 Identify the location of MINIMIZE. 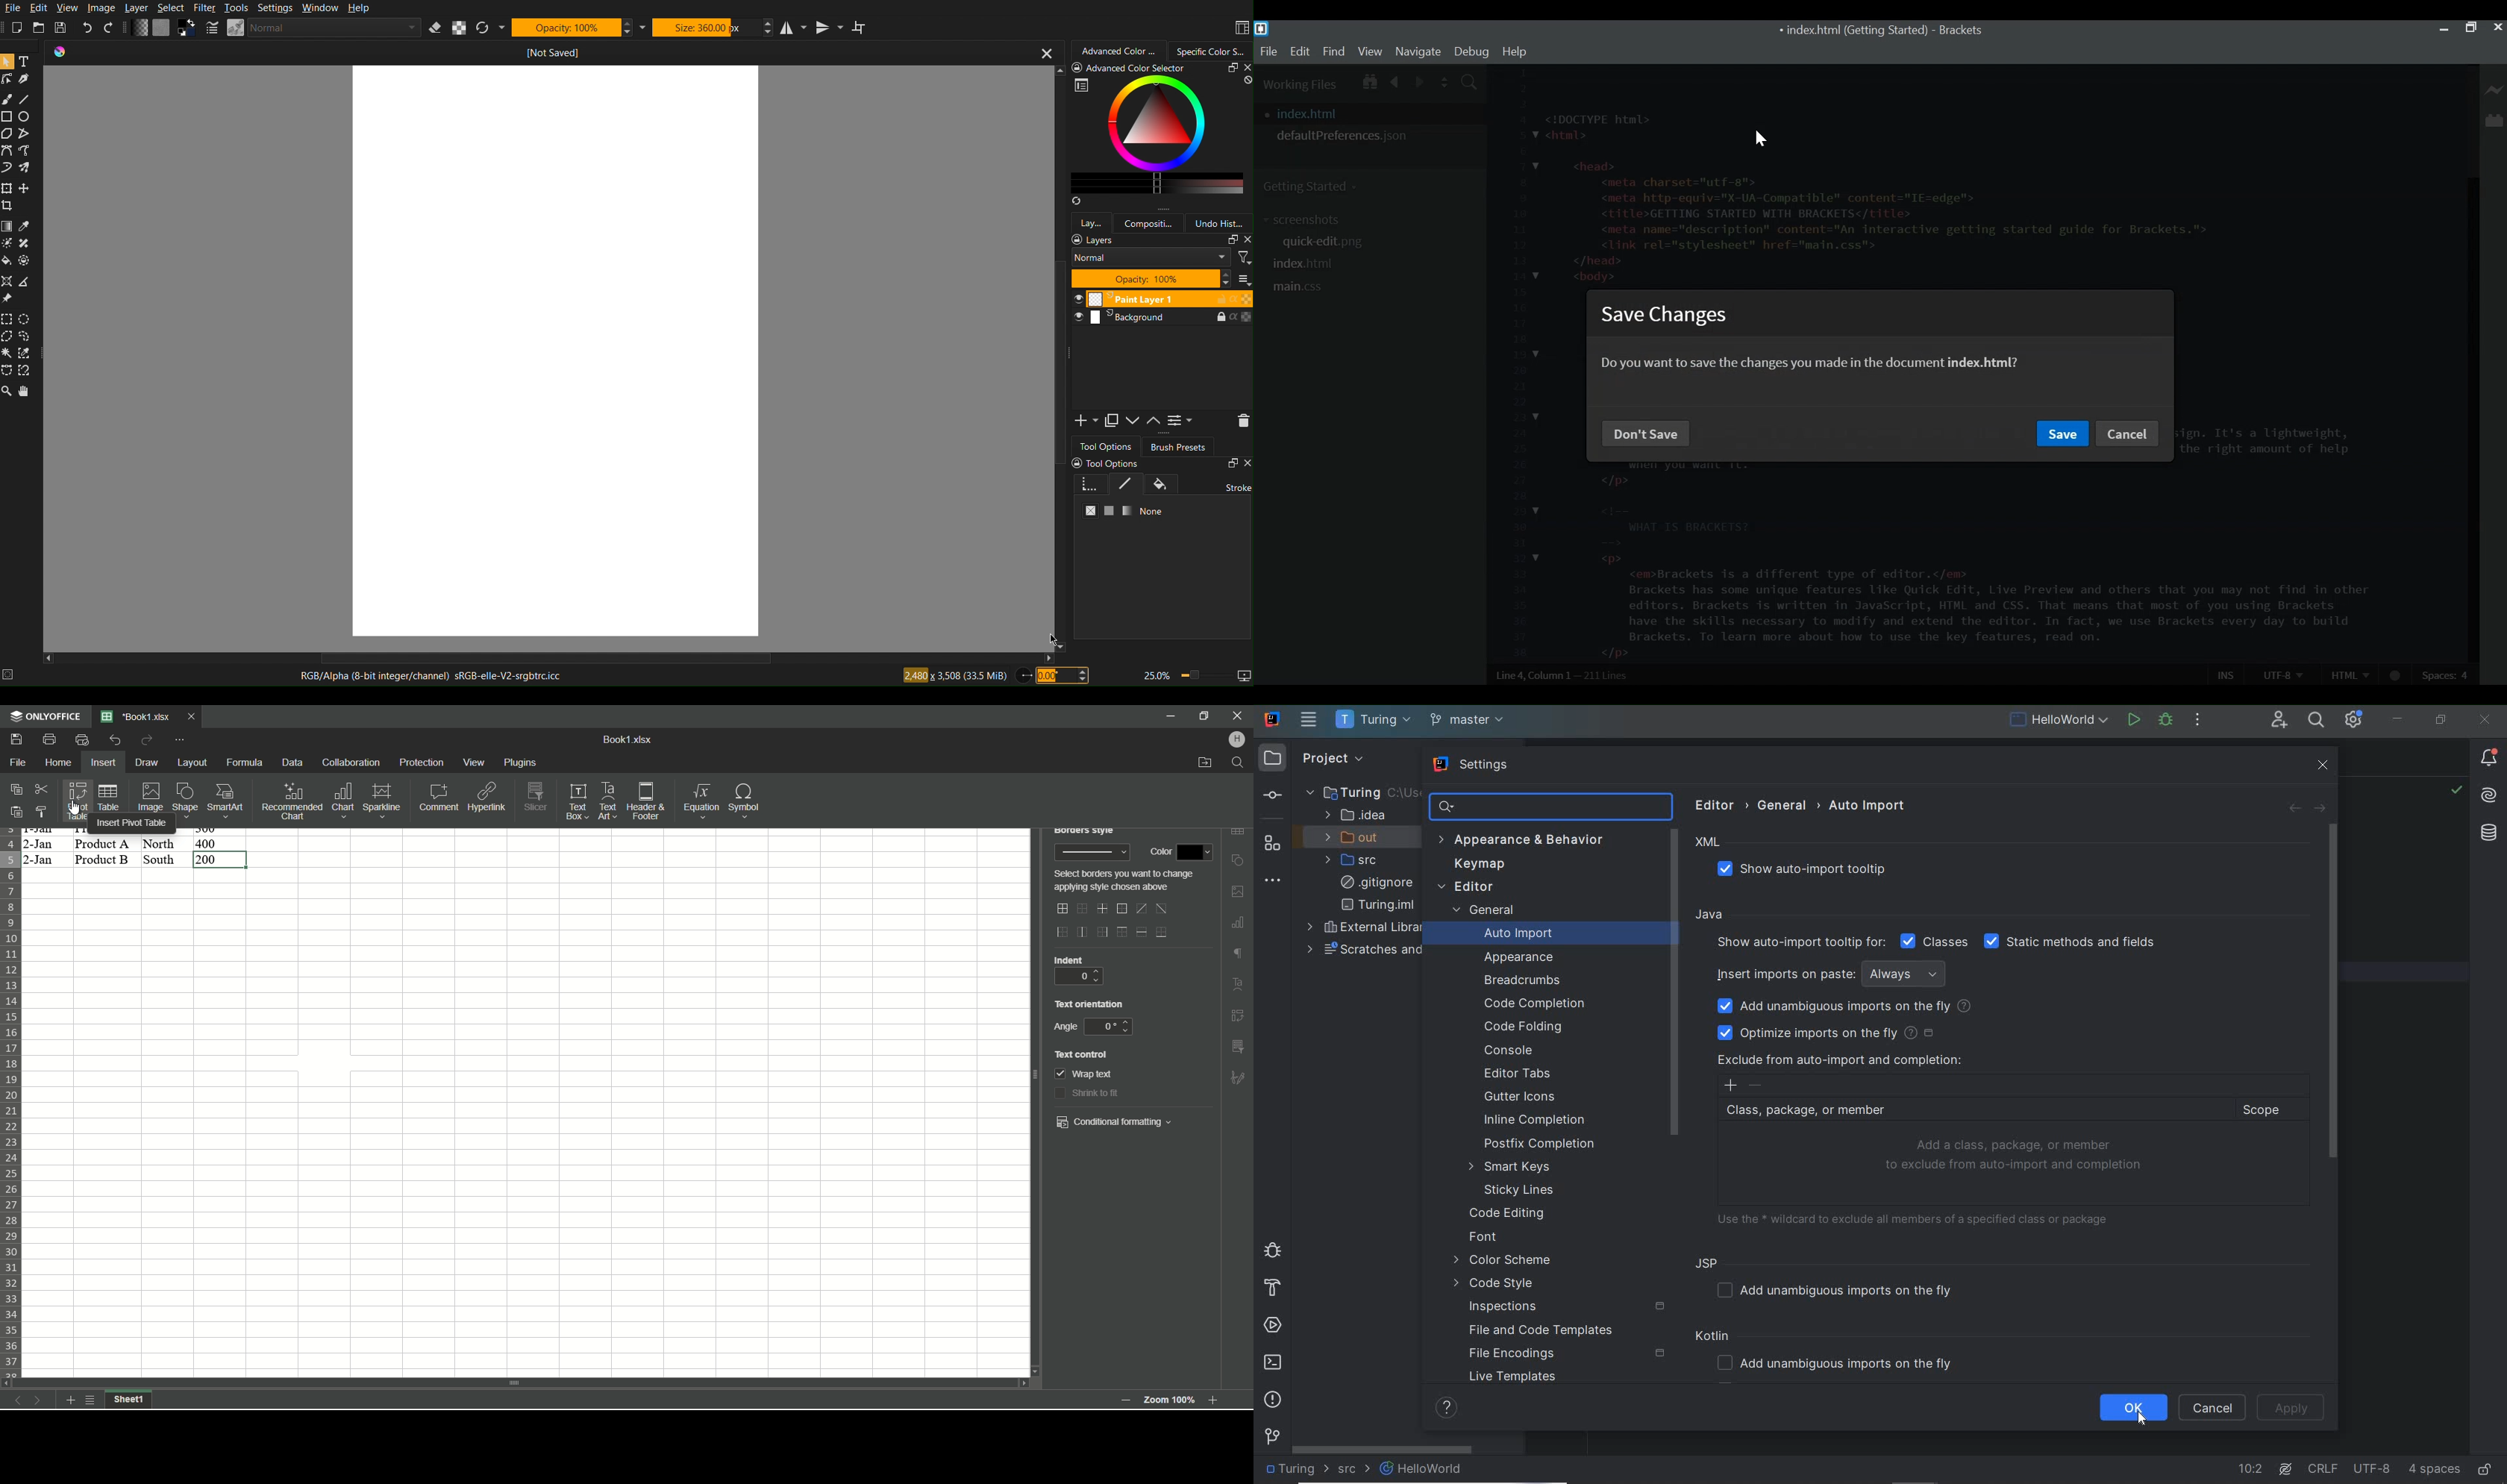
(2398, 718).